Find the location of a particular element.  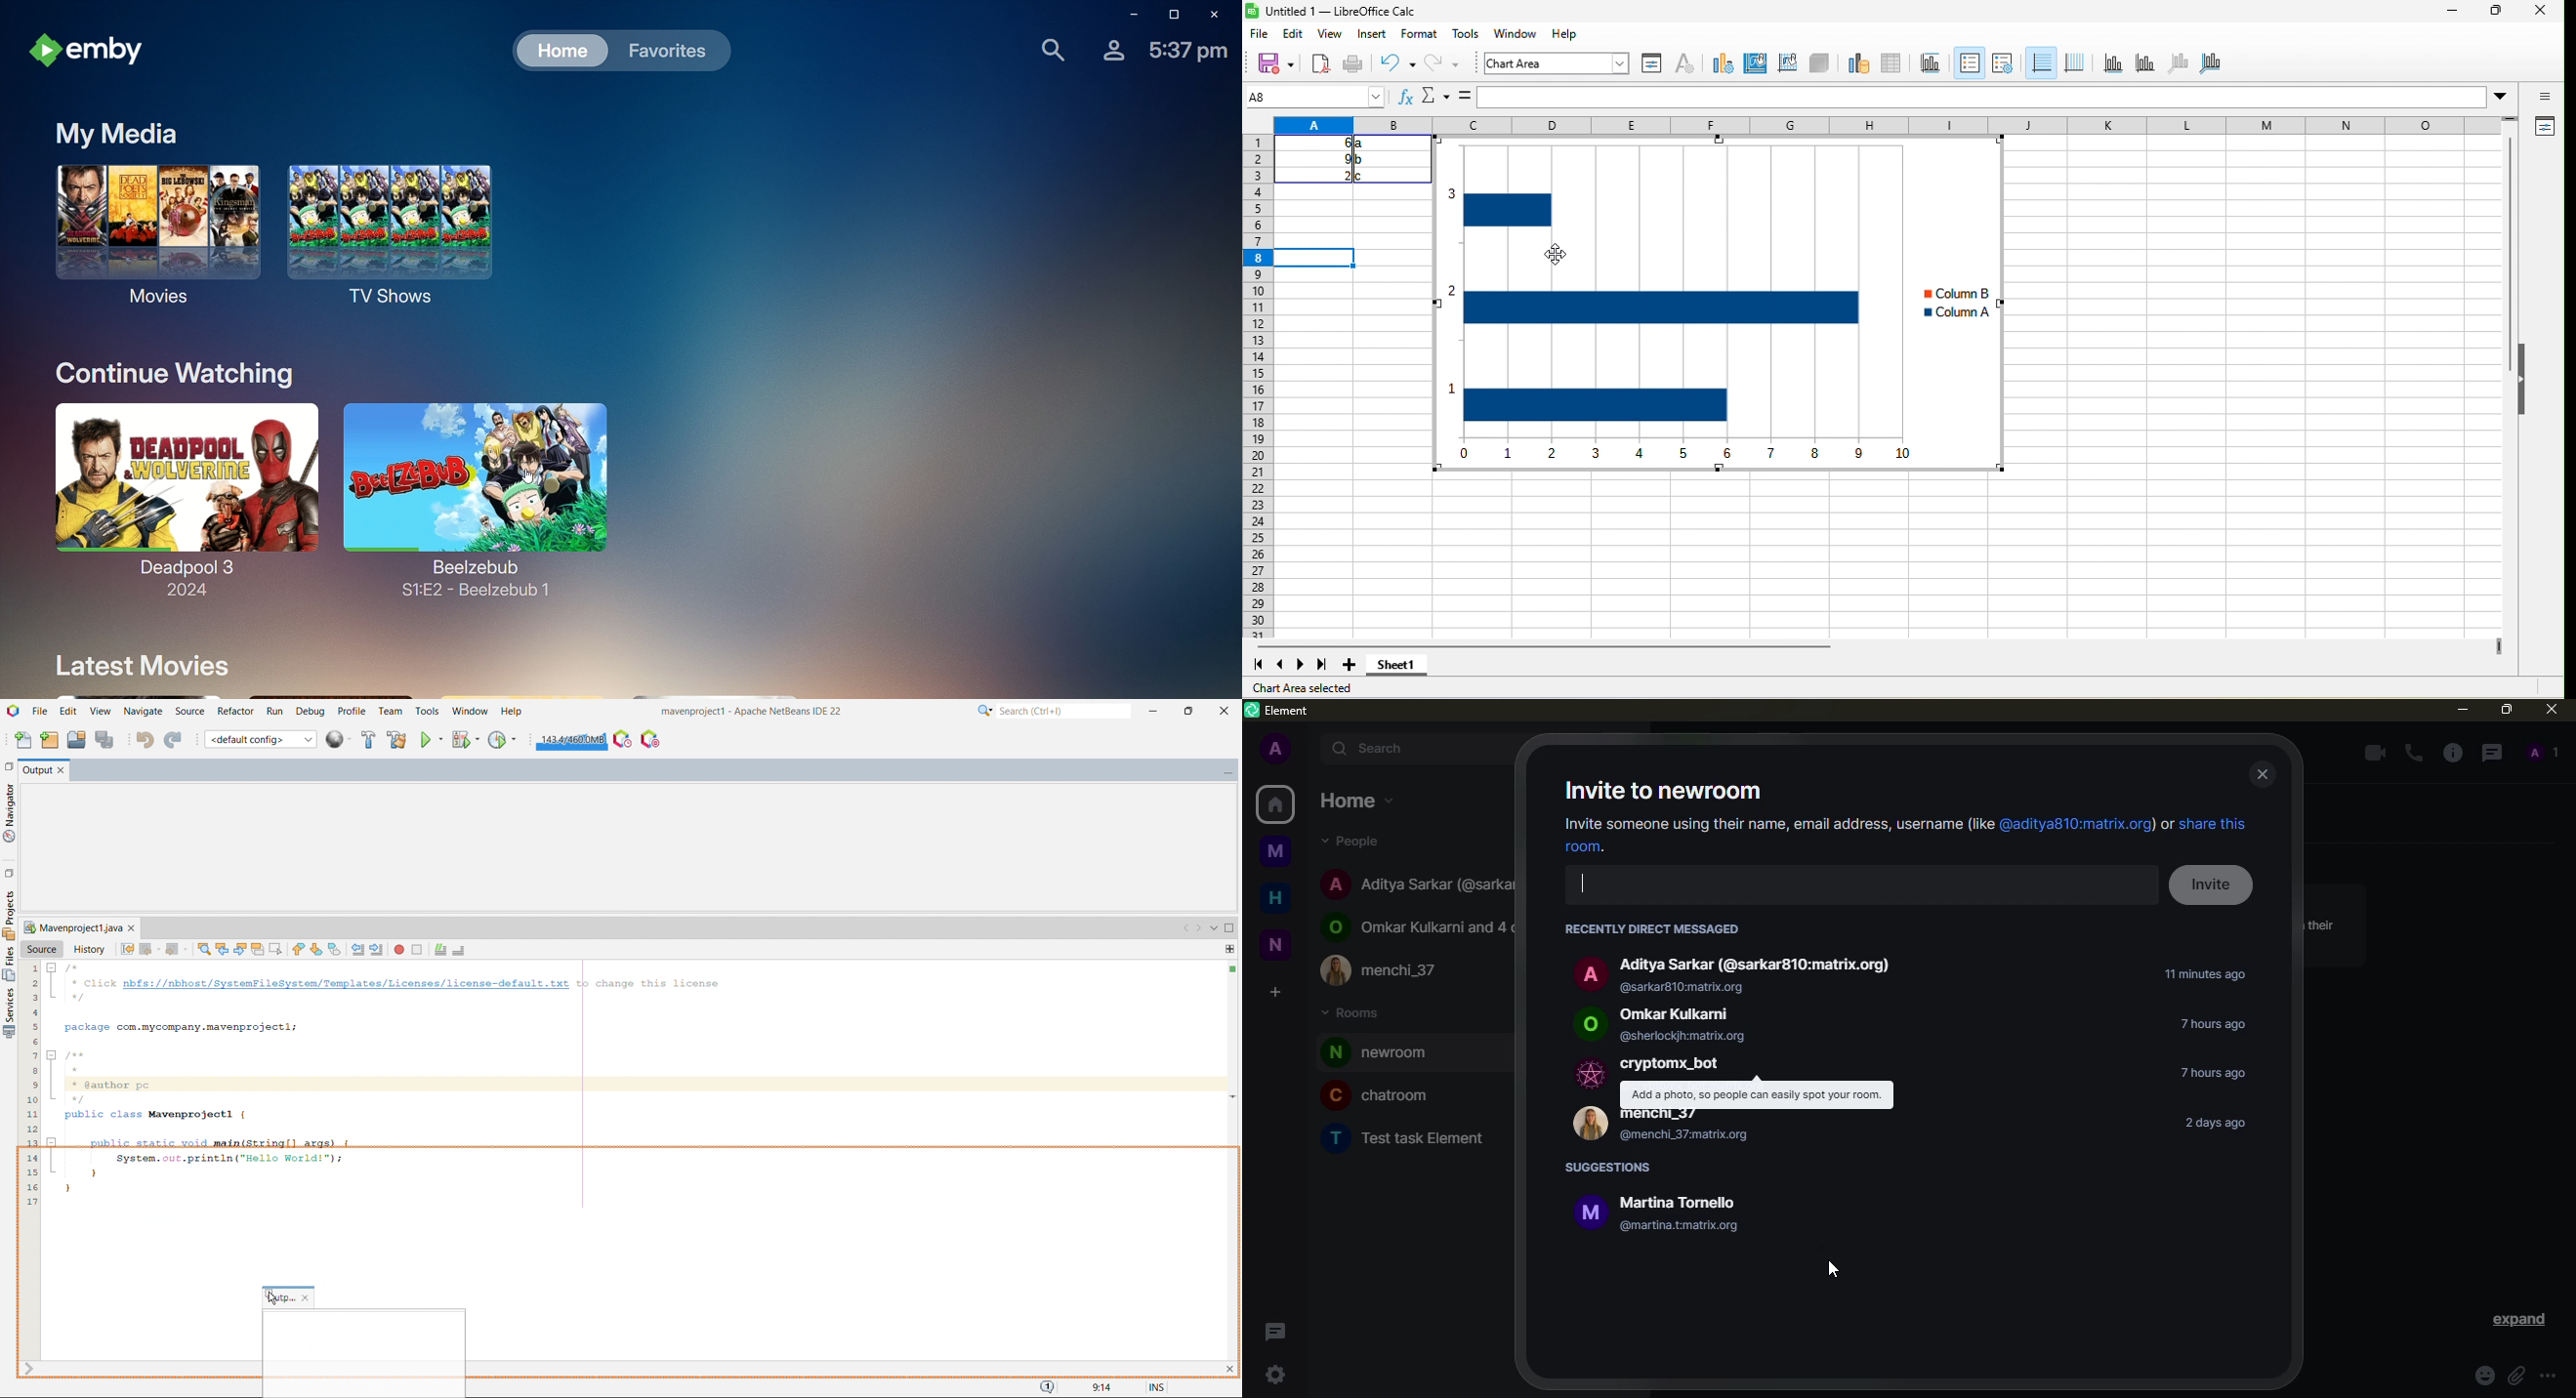

threads is located at coordinates (1275, 1331).